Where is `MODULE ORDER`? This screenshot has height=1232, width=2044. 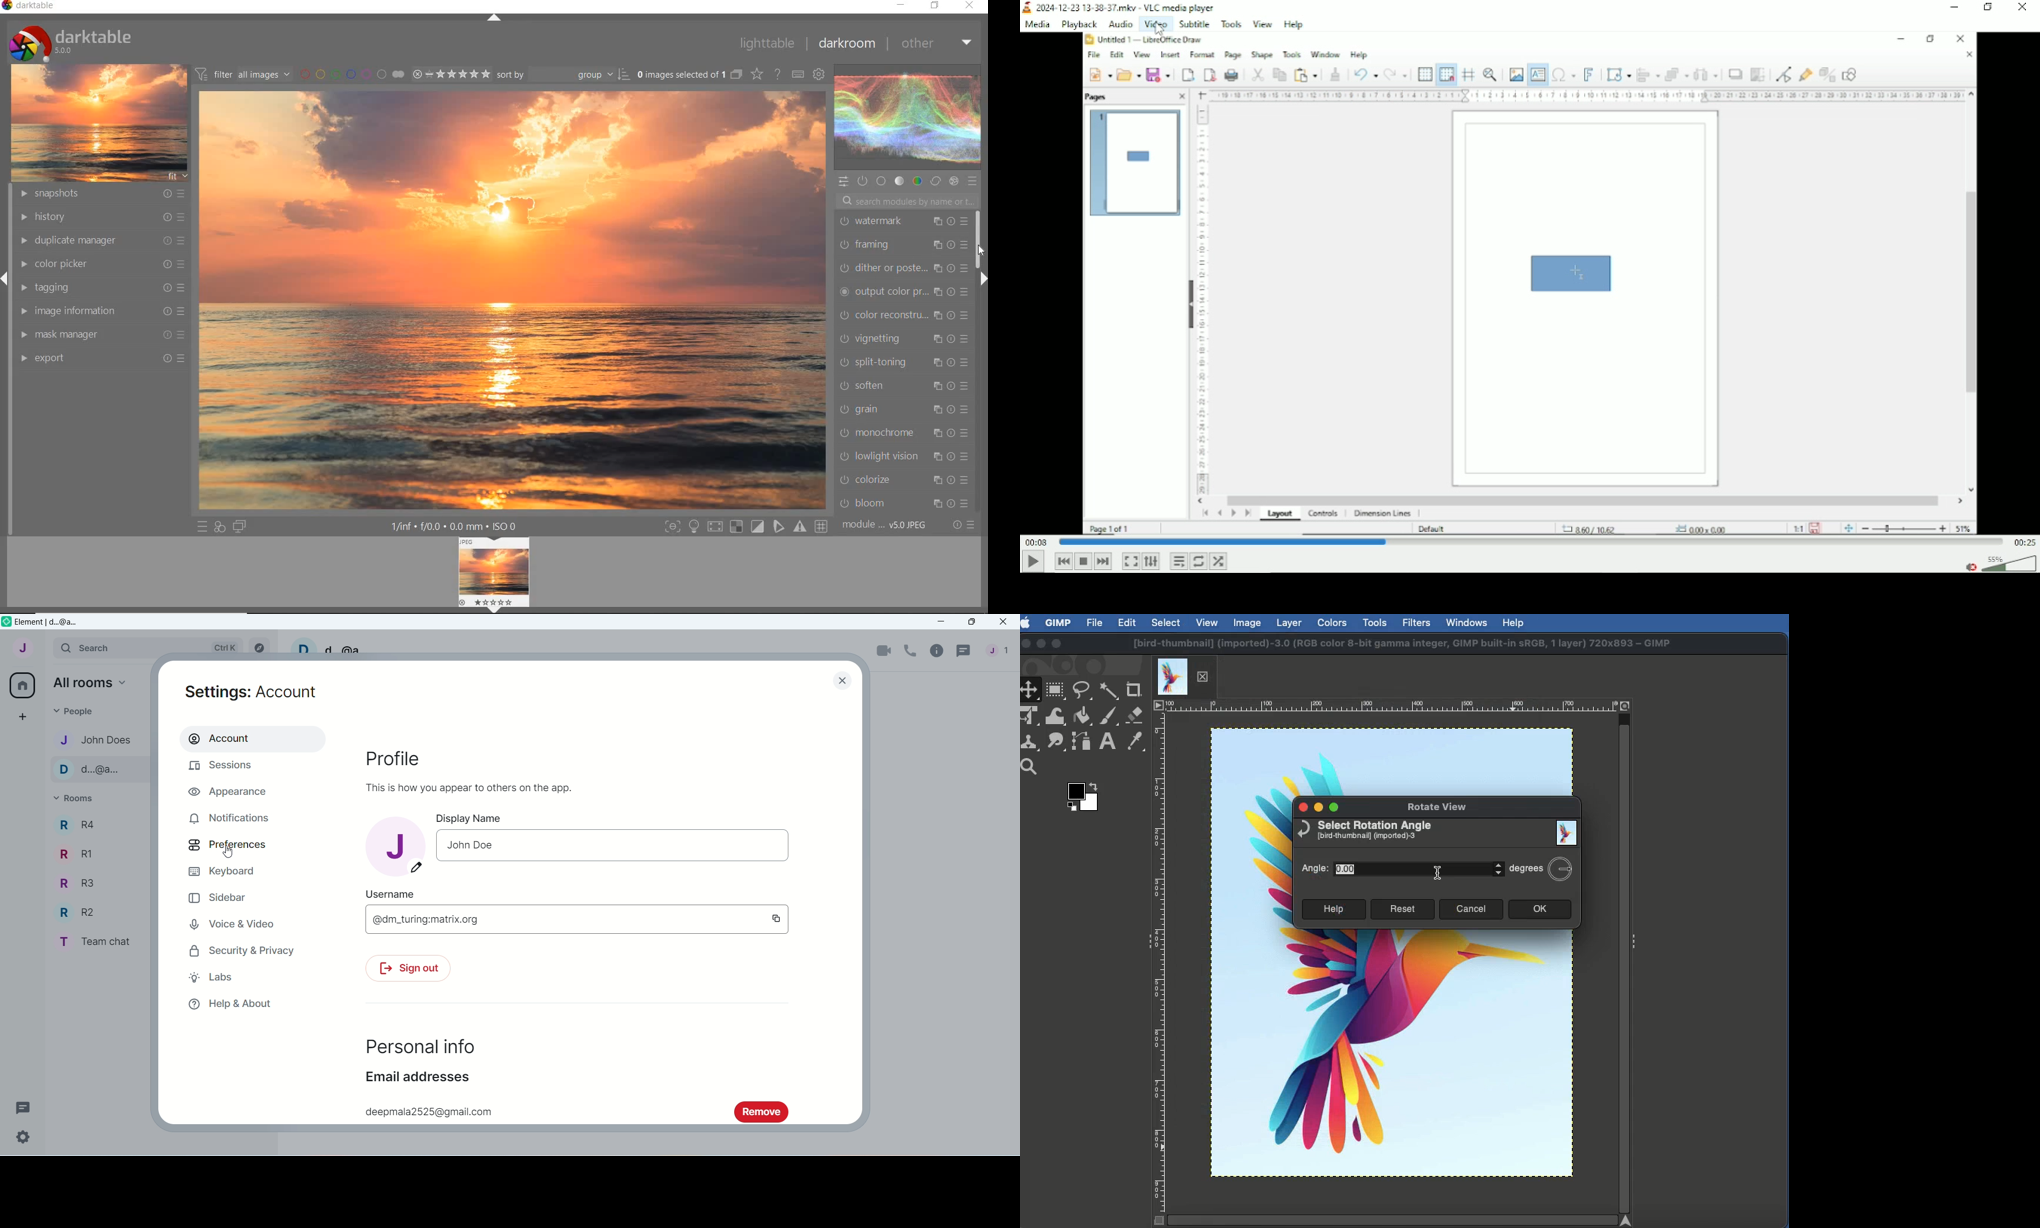 MODULE ORDER is located at coordinates (886, 525).